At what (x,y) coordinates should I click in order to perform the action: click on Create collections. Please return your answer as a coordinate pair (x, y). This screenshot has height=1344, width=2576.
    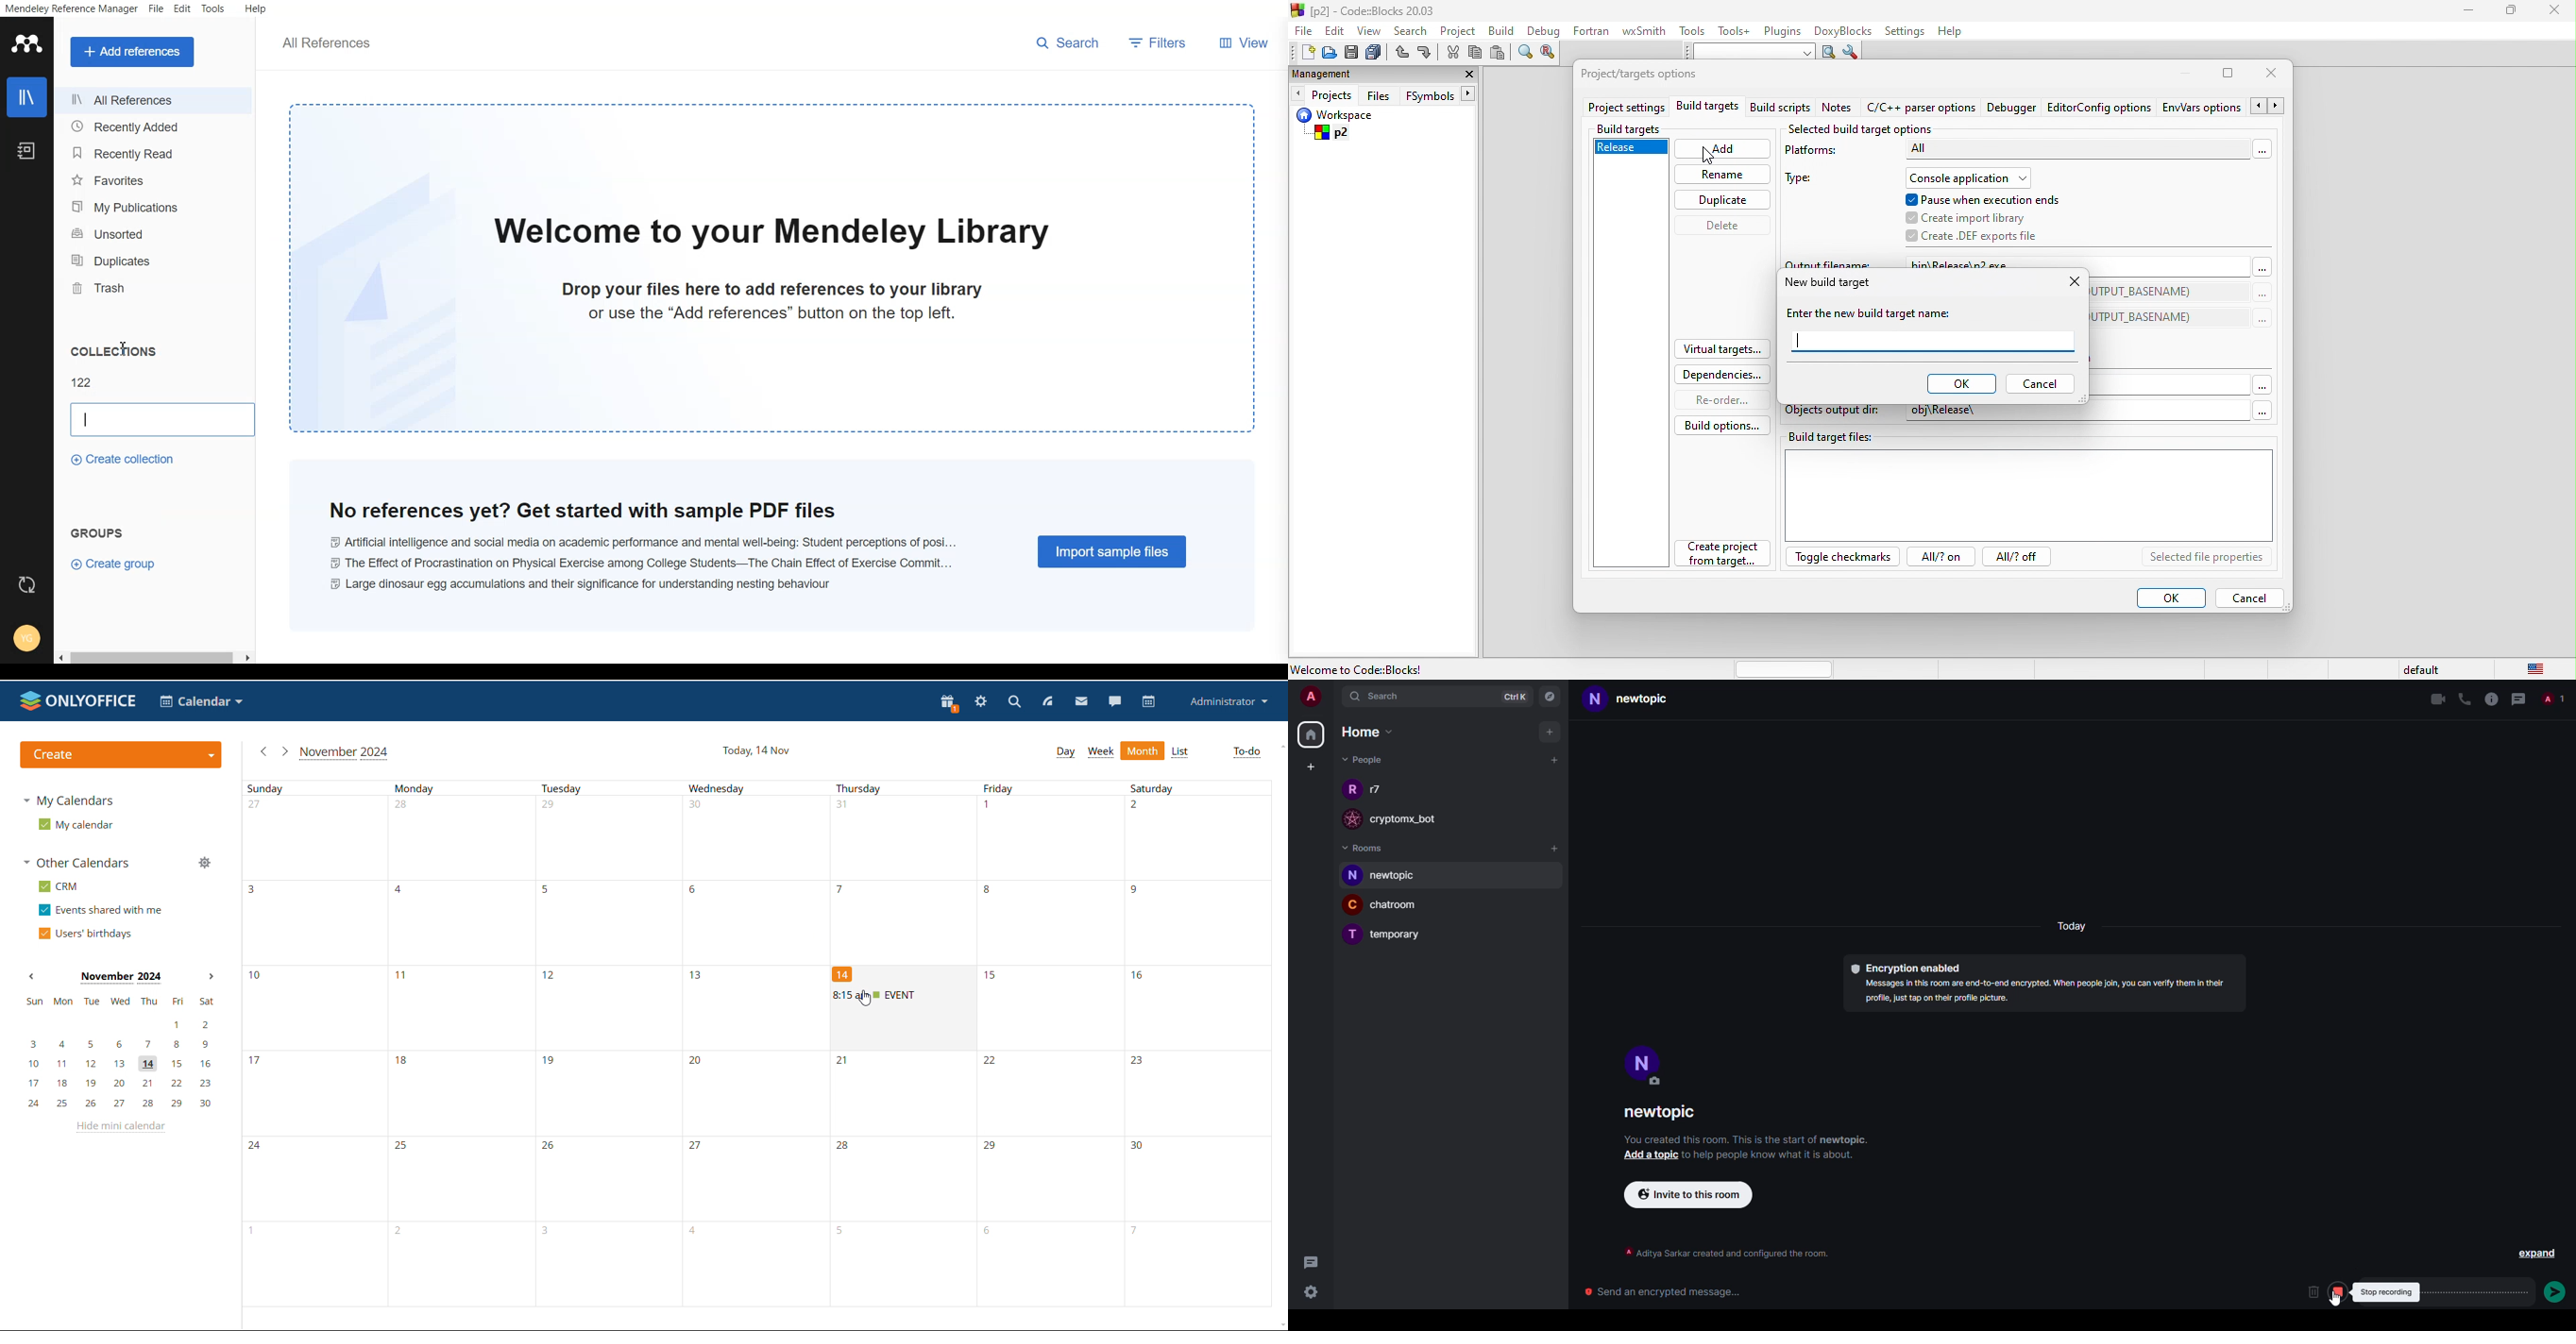
    Looking at the image, I should click on (128, 459).